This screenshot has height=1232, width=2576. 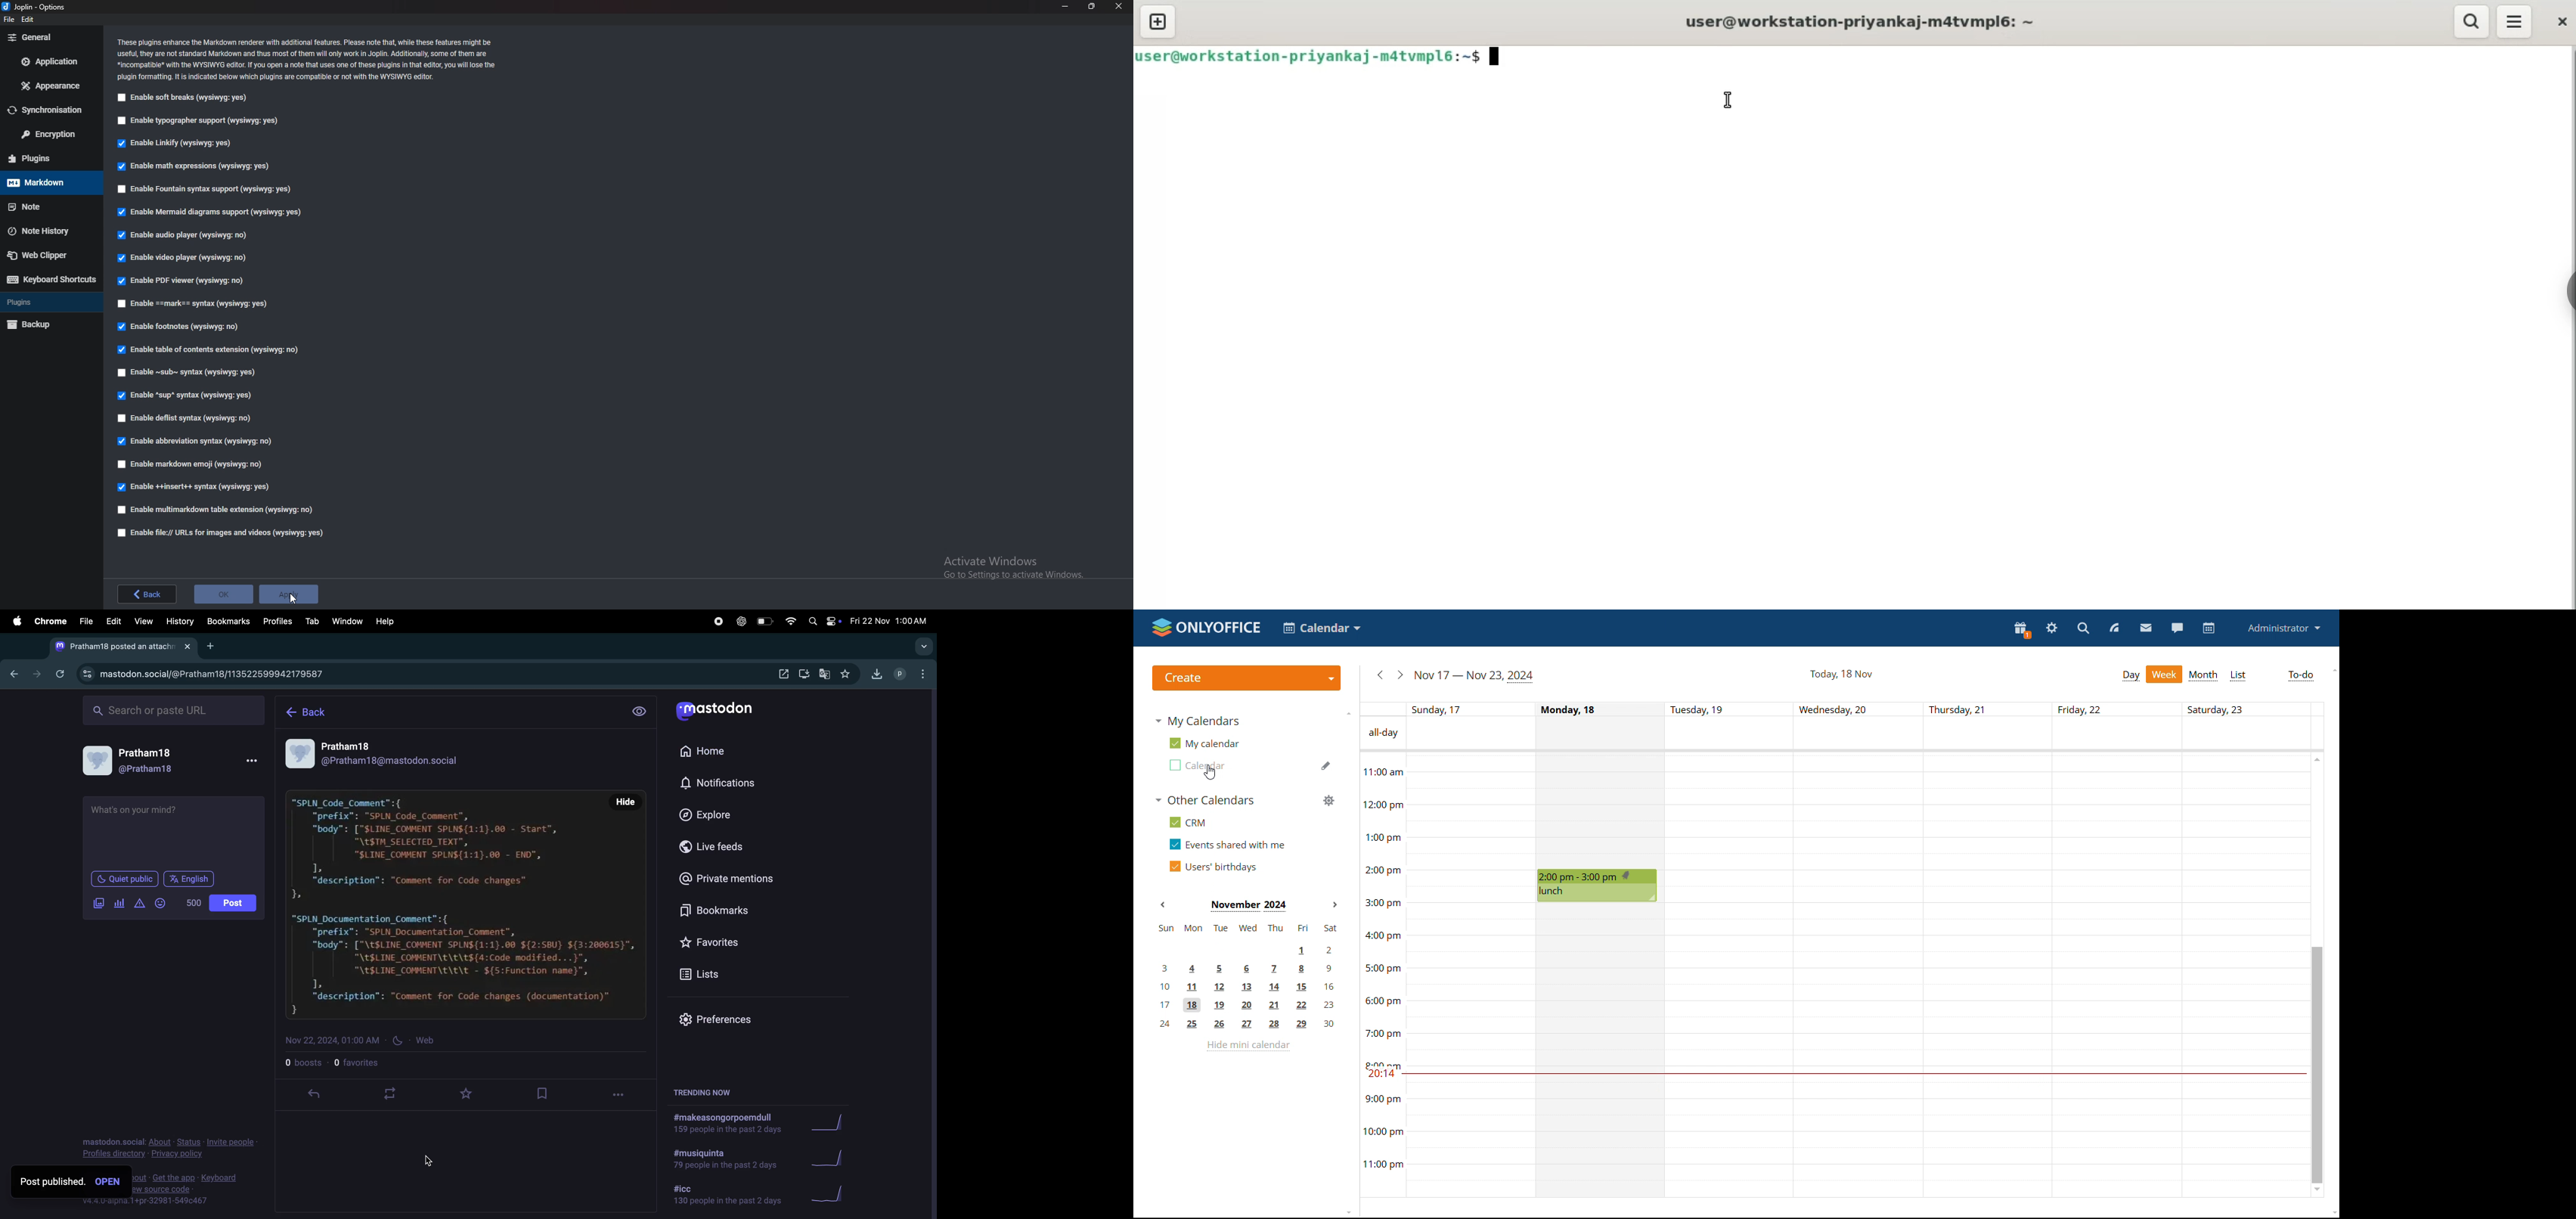 I want to click on boosts, so click(x=303, y=1064).